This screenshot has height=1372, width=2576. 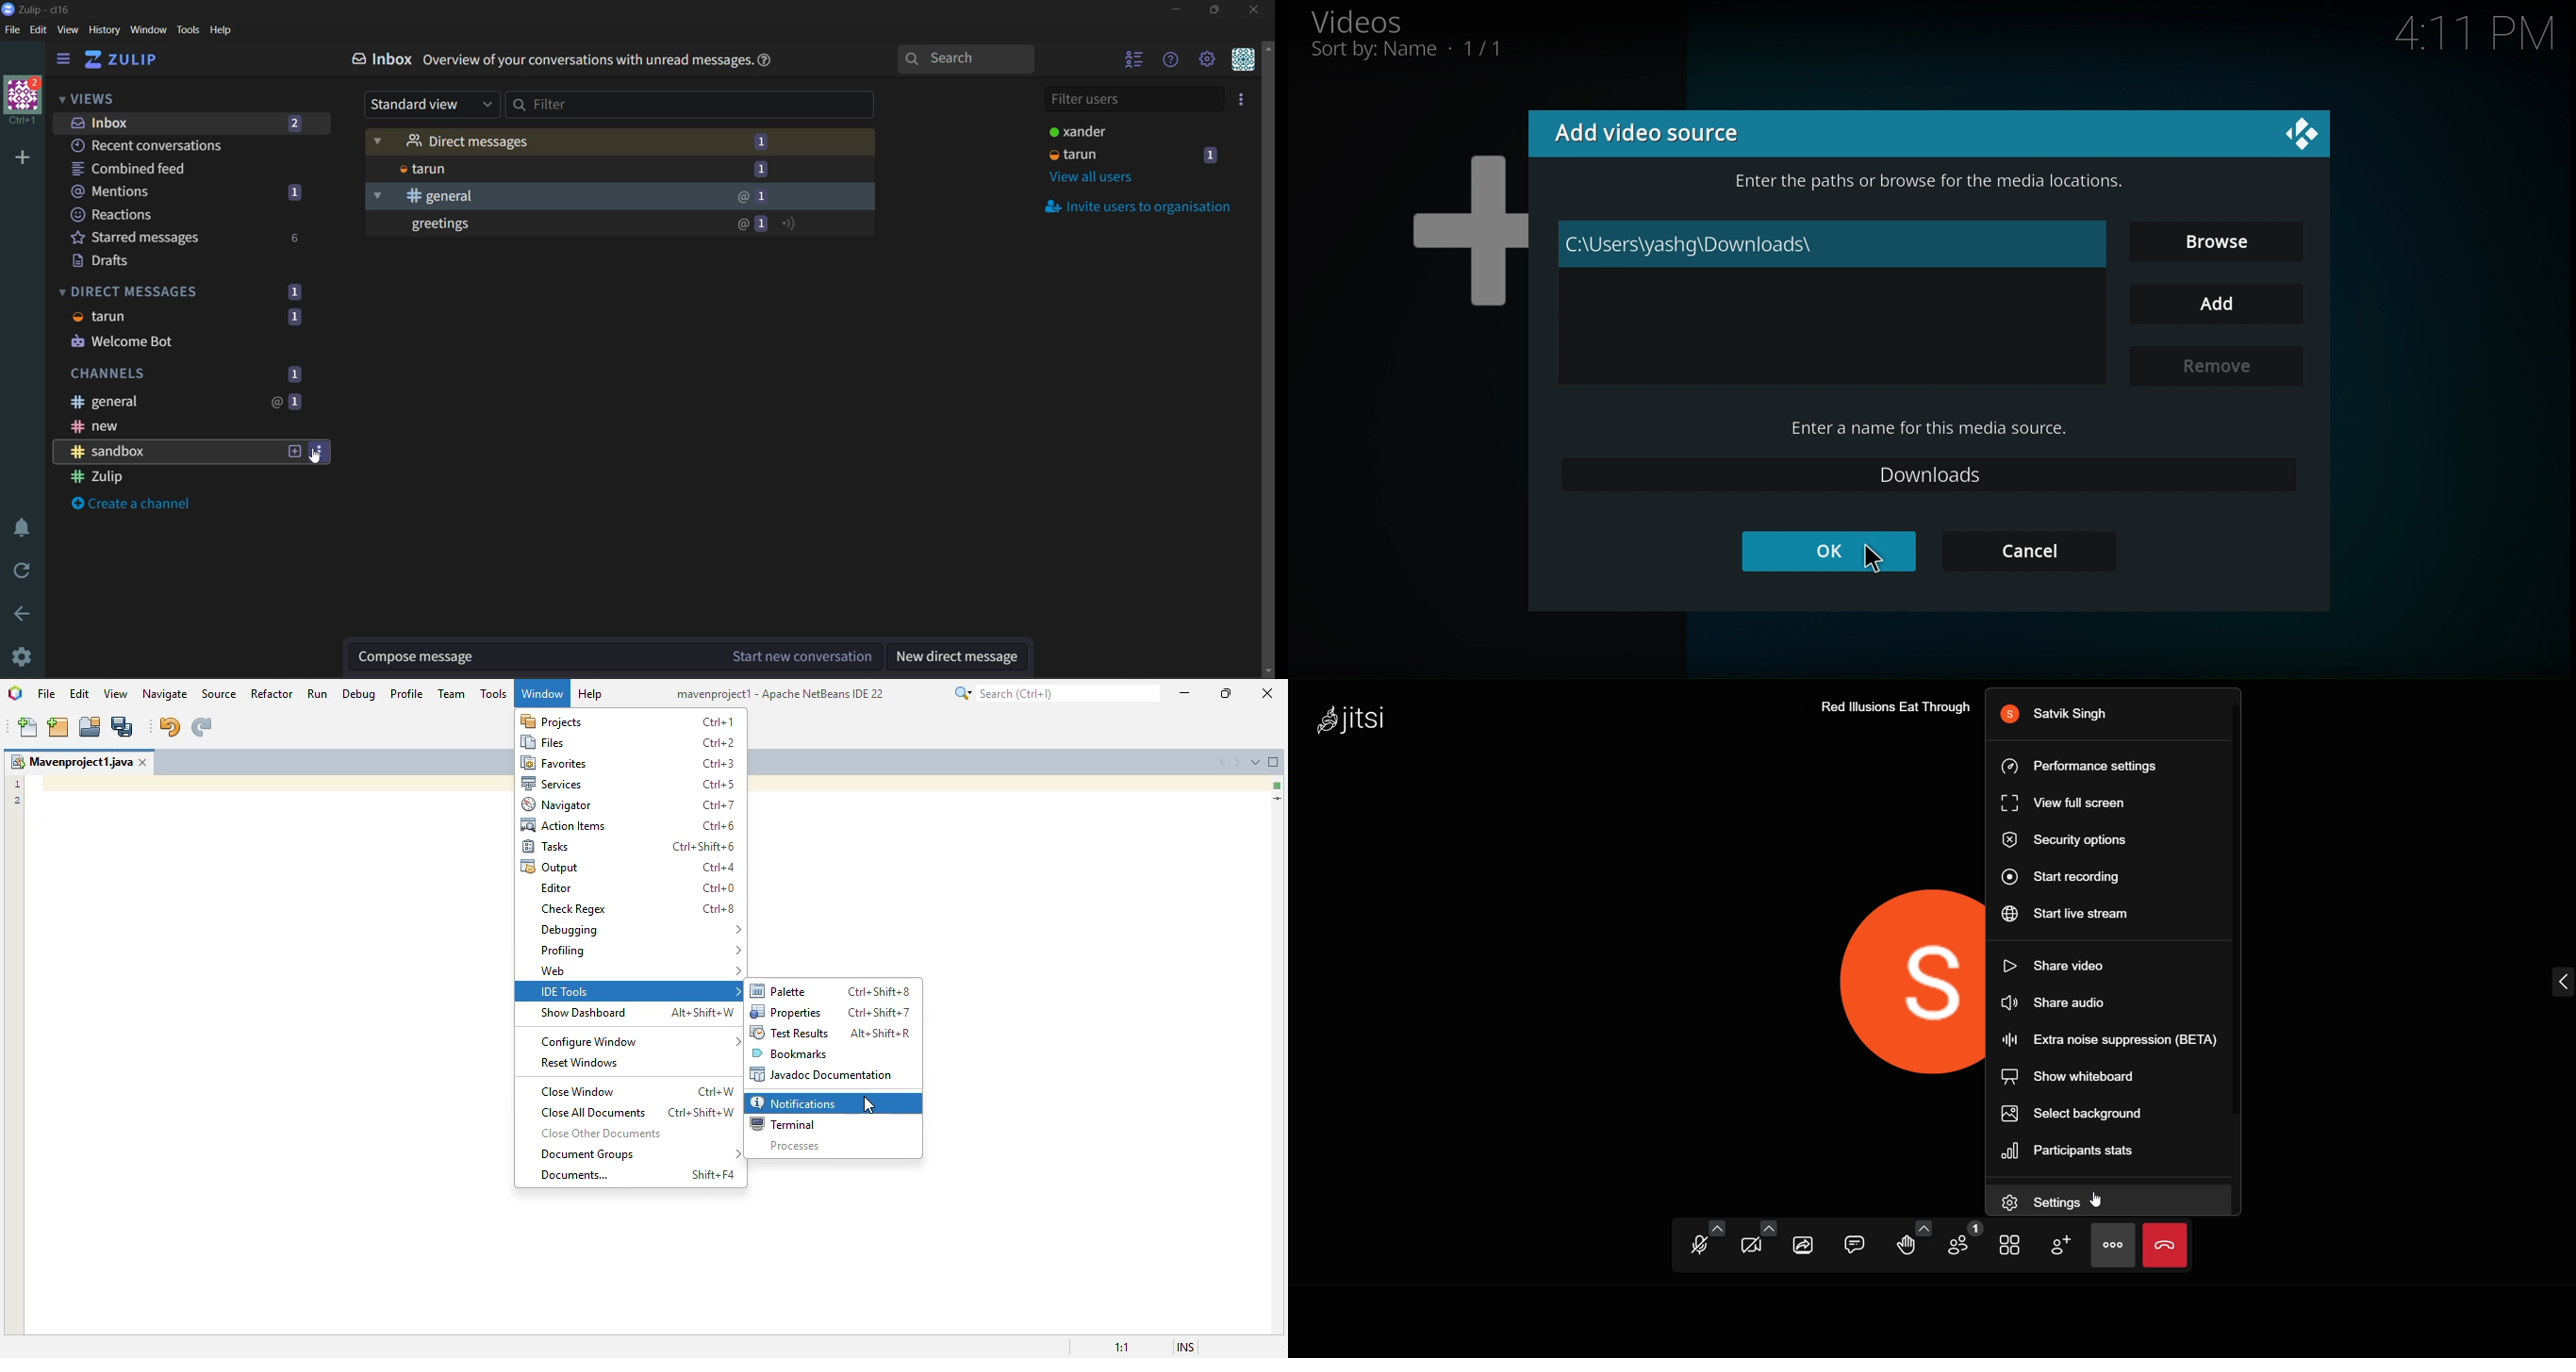 What do you see at coordinates (2213, 366) in the screenshot?
I see `Remove` at bounding box center [2213, 366].